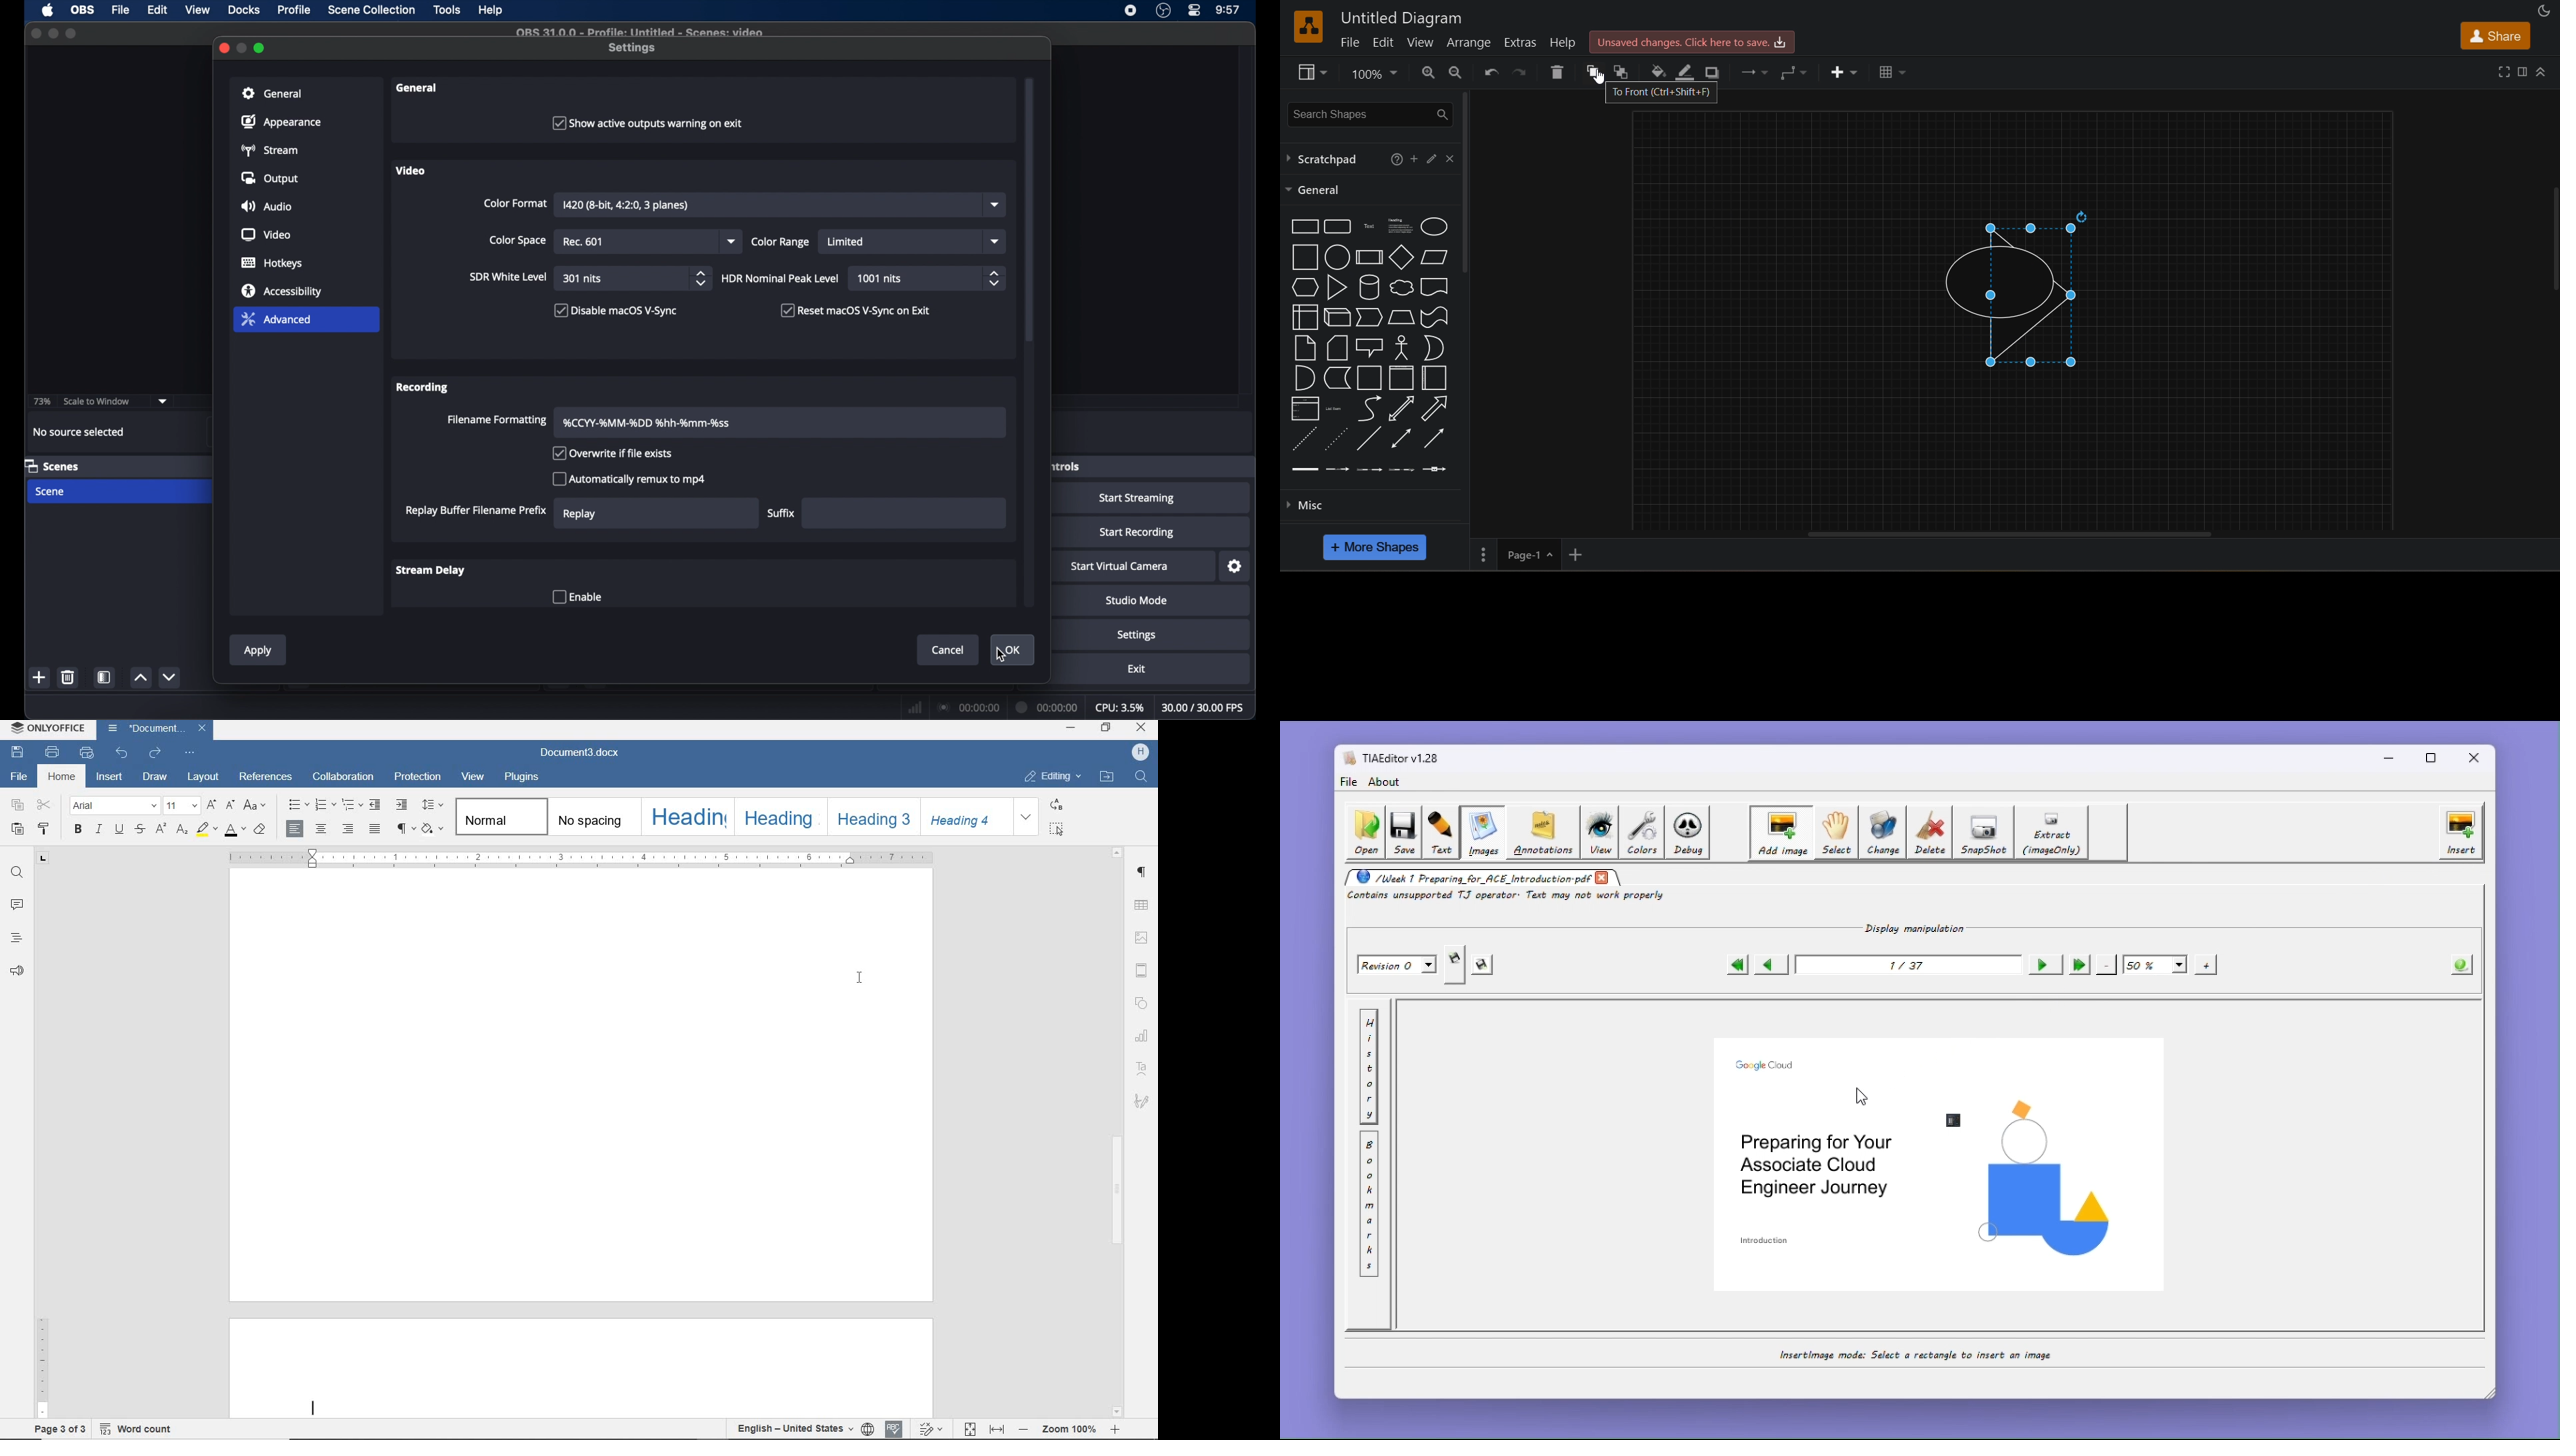 The height and width of the screenshot is (1456, 2576). What do you see at coordinates (1203, 707) in the screenshot?
I see `fps` at bounding box center [1203, 707].